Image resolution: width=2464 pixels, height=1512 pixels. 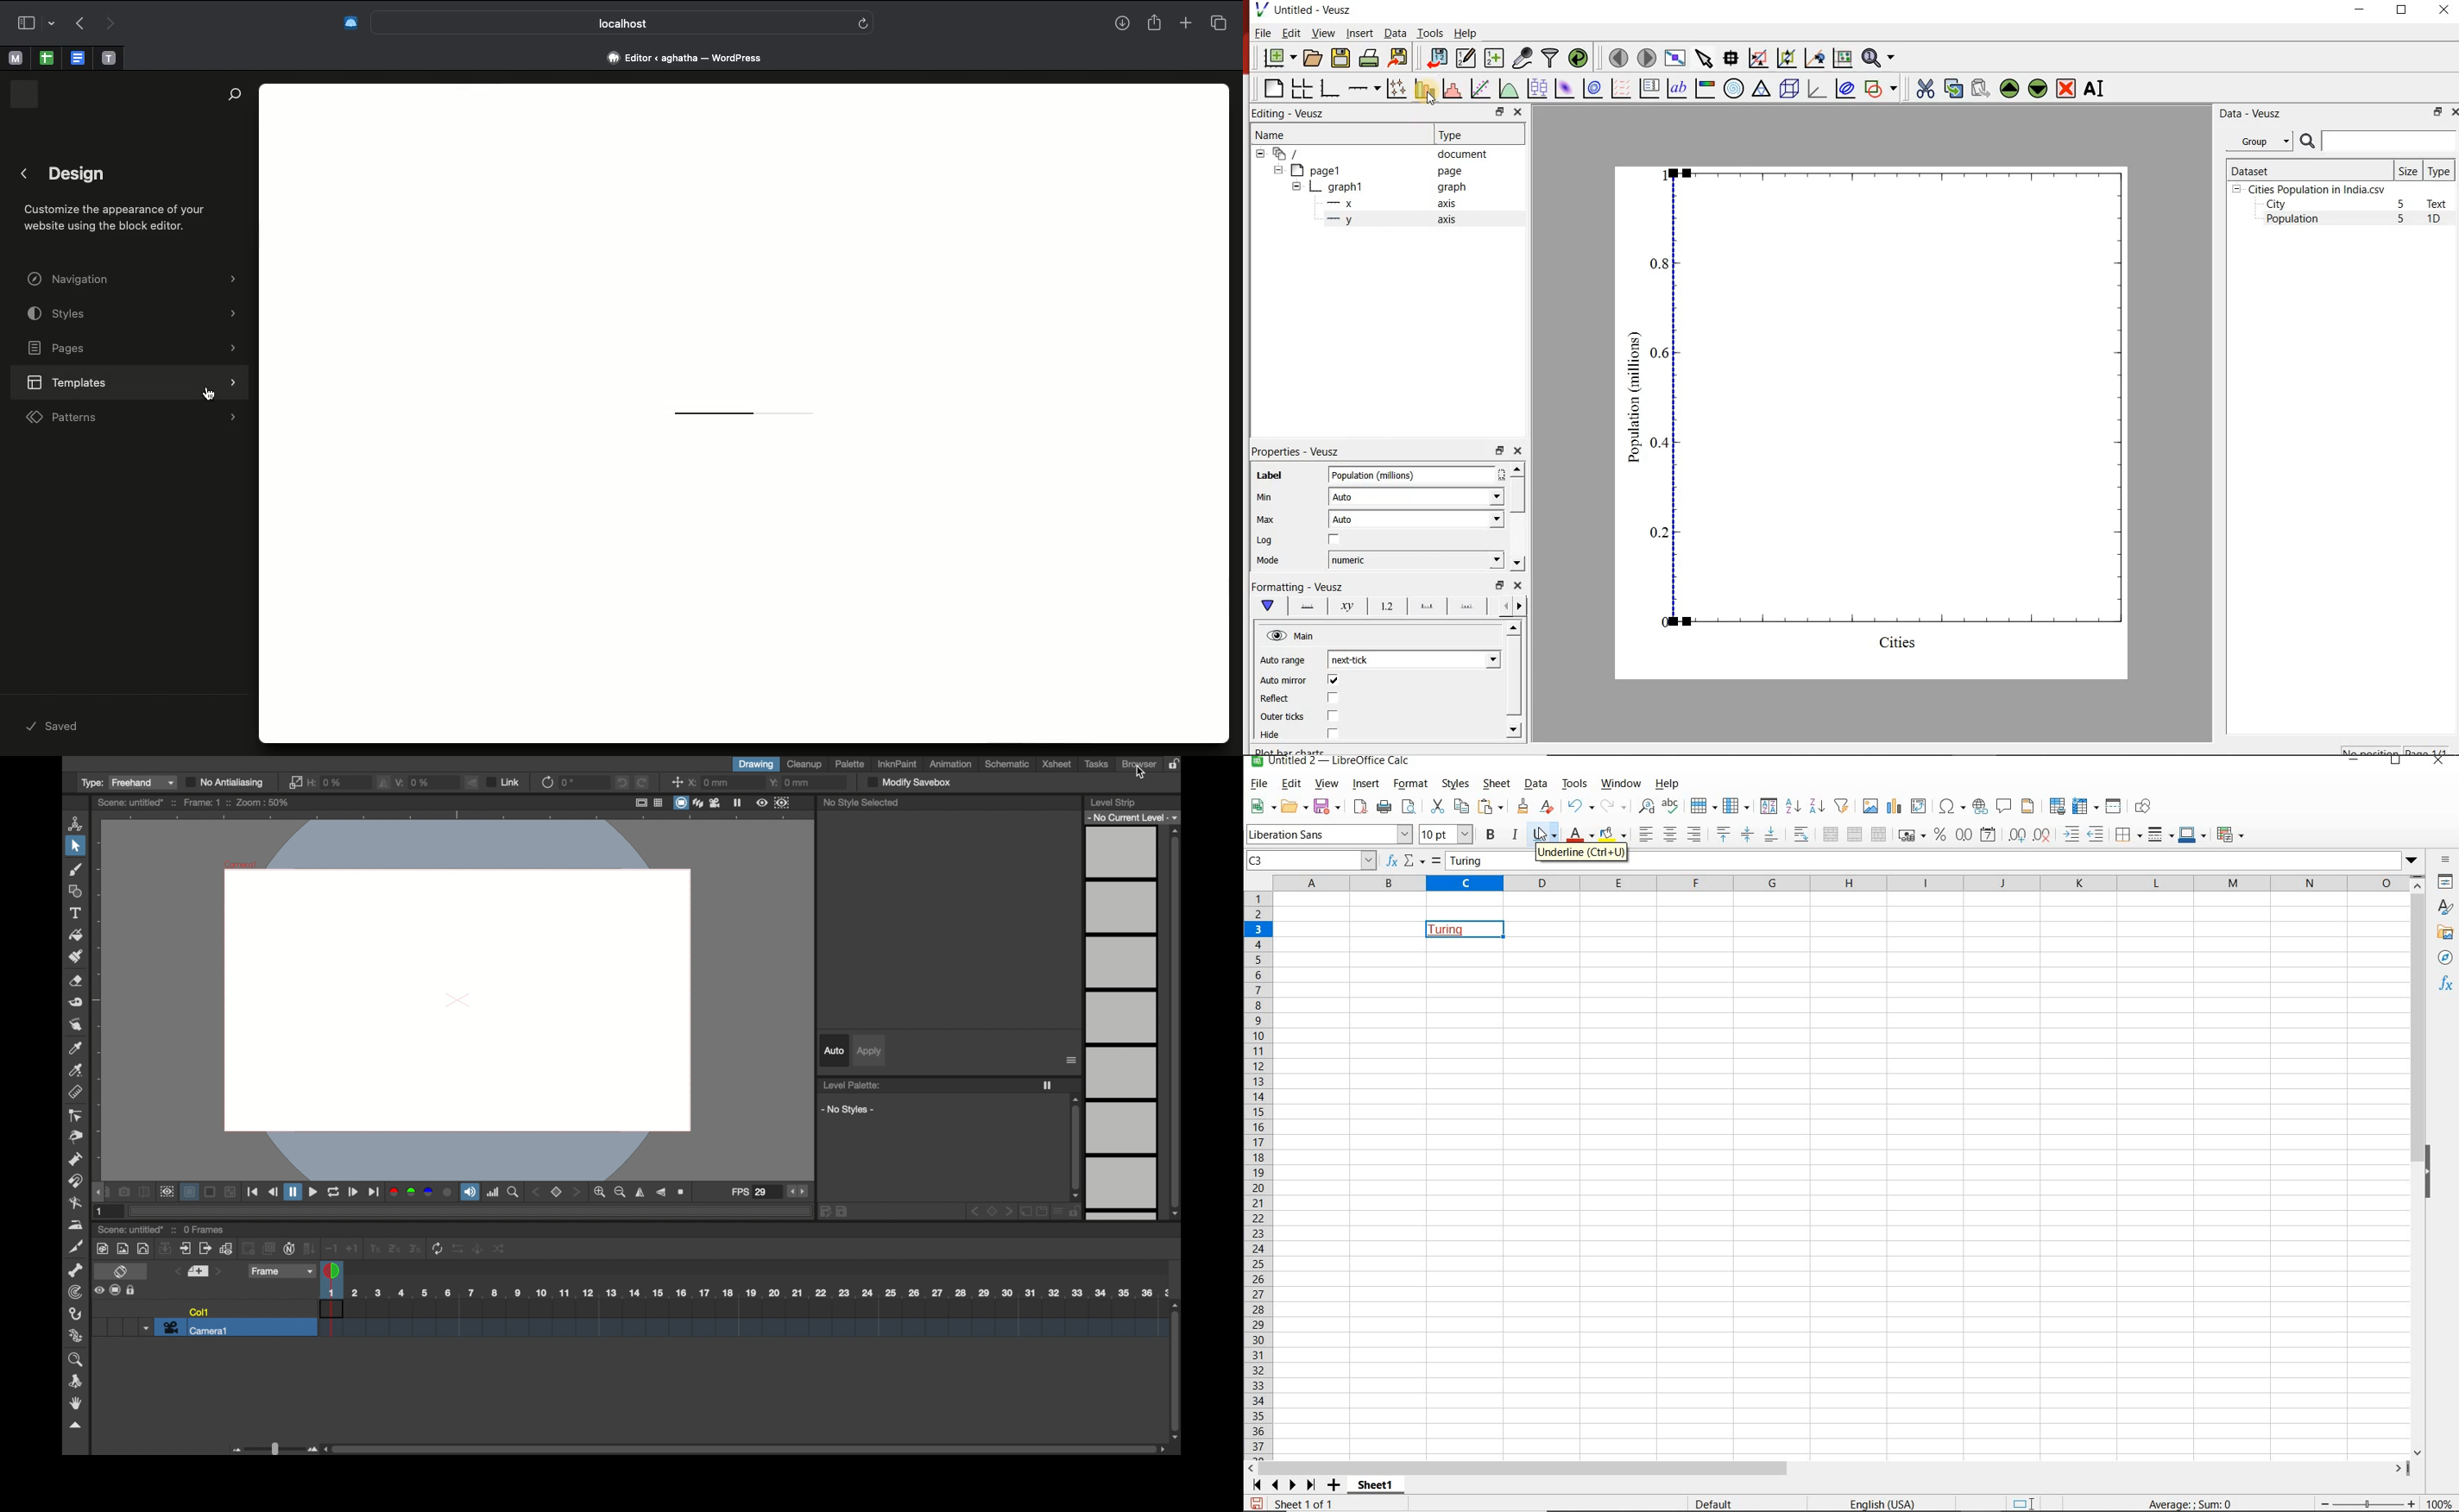 I want to click on check/uncheck, so click(x=1333, y=717).